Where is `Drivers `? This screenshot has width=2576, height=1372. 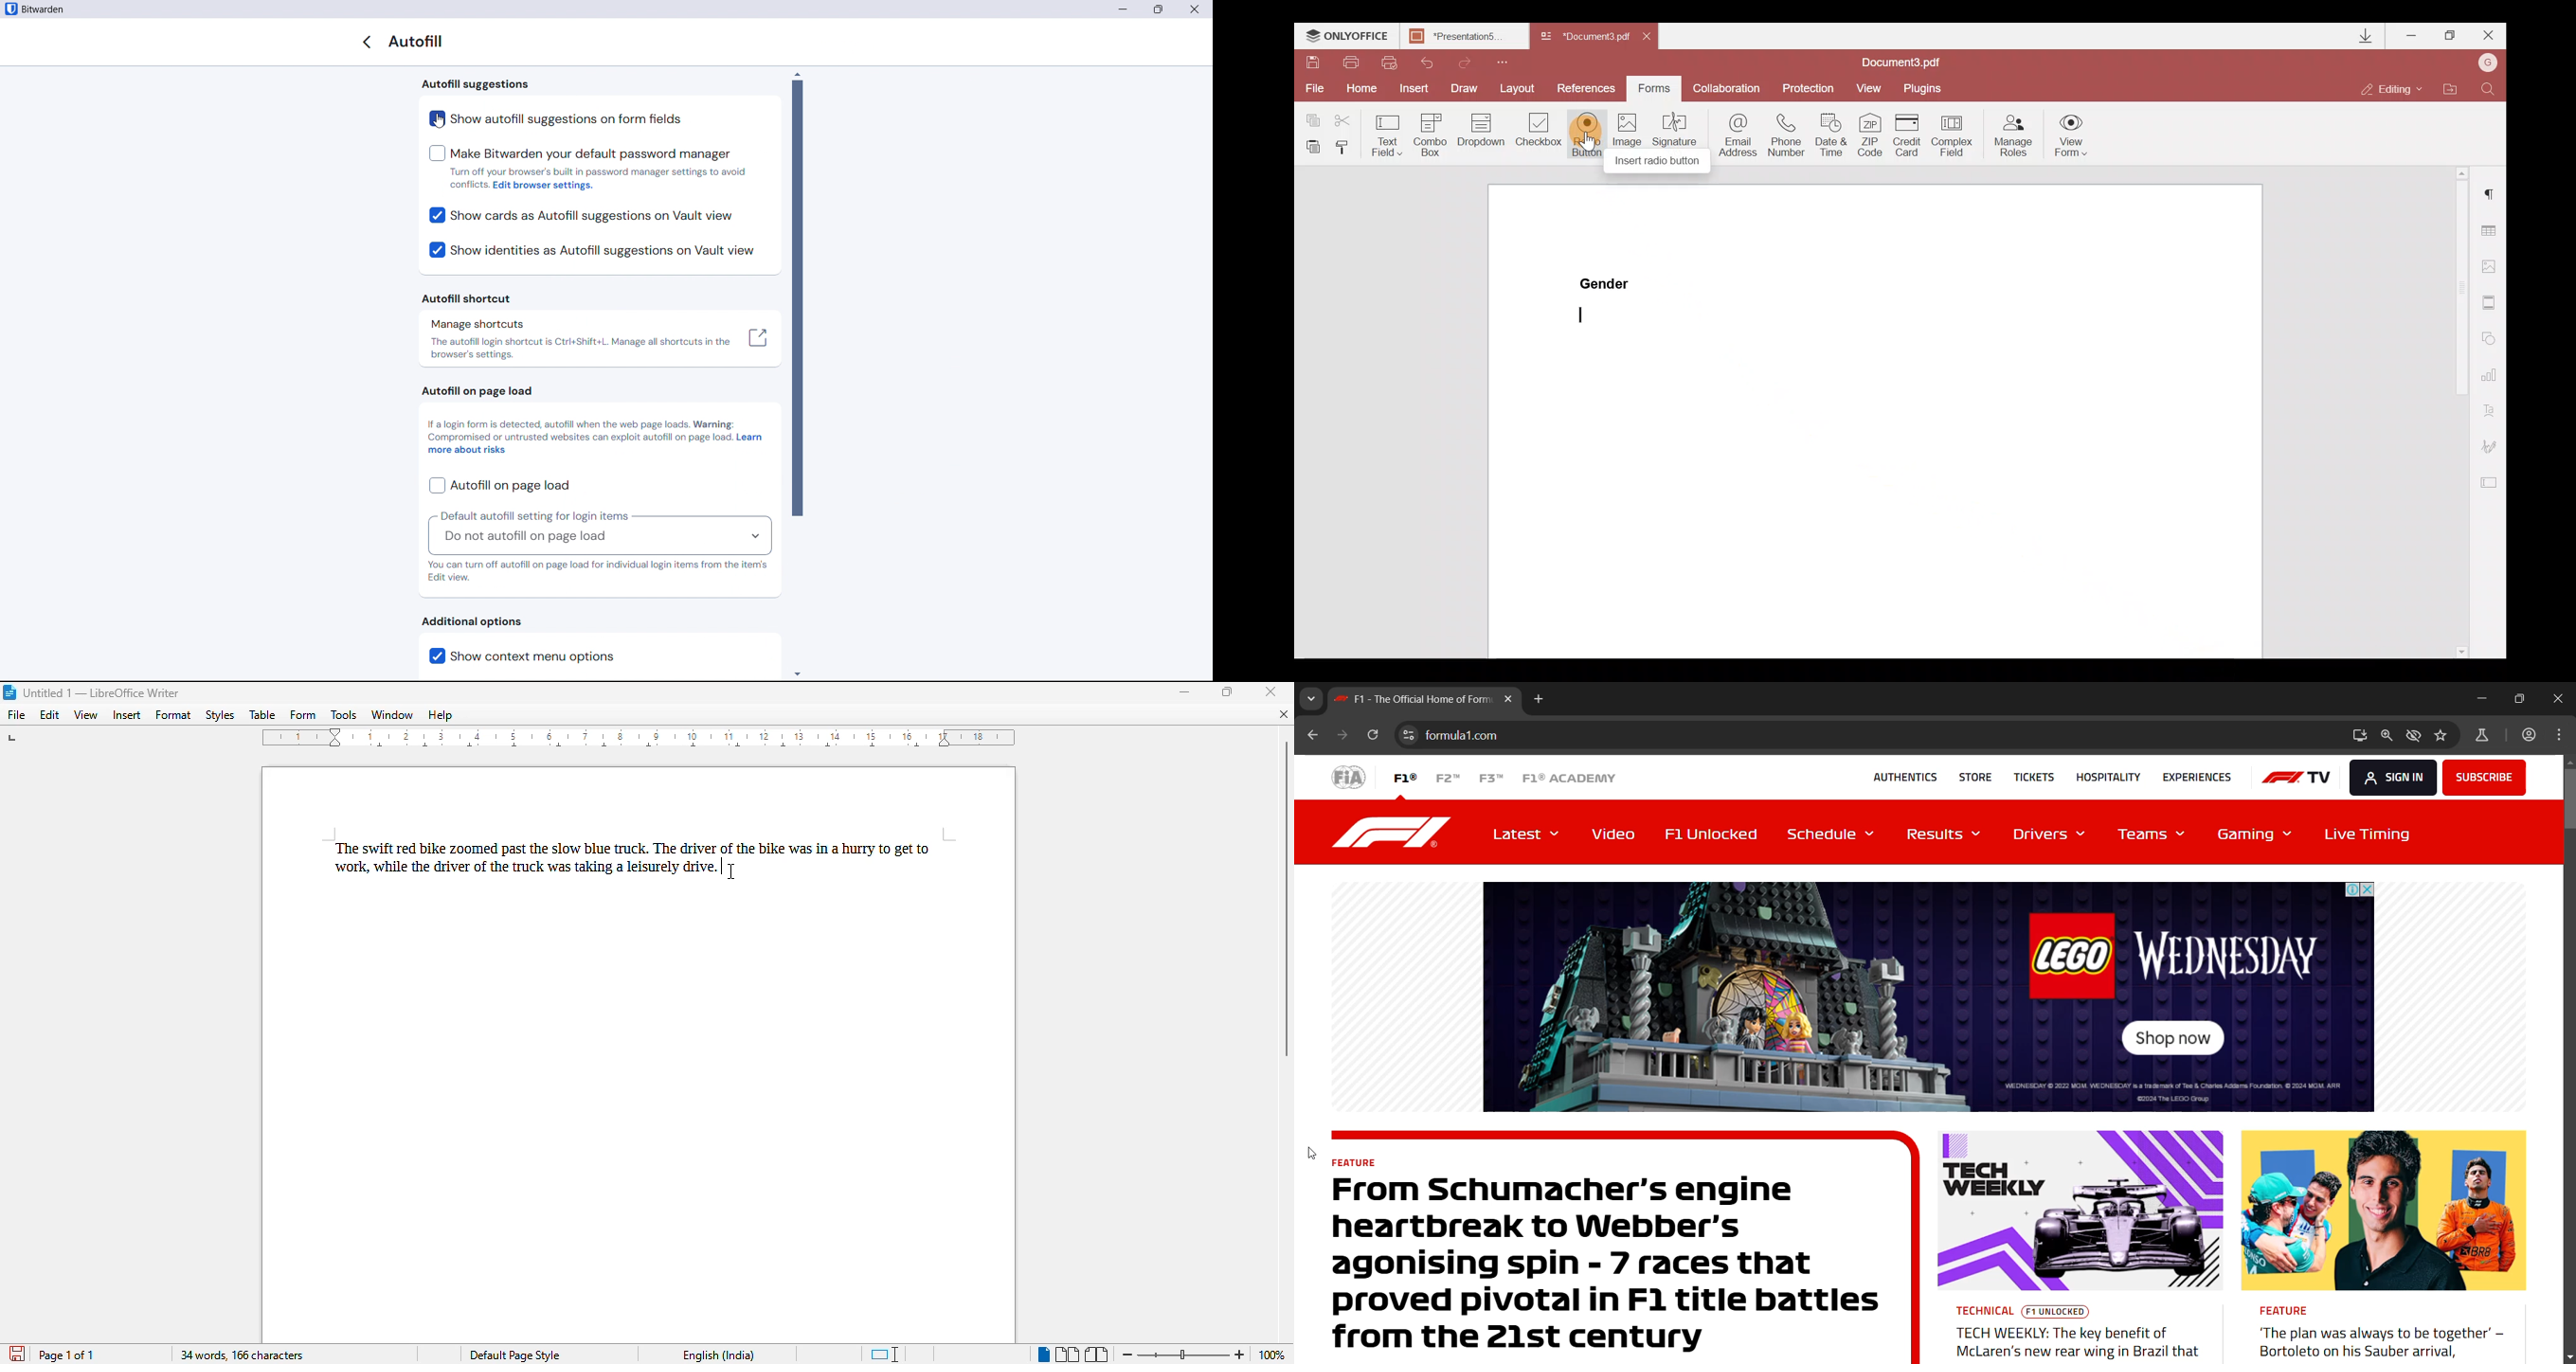 Drivers  is located at coordinates (2051, 836).